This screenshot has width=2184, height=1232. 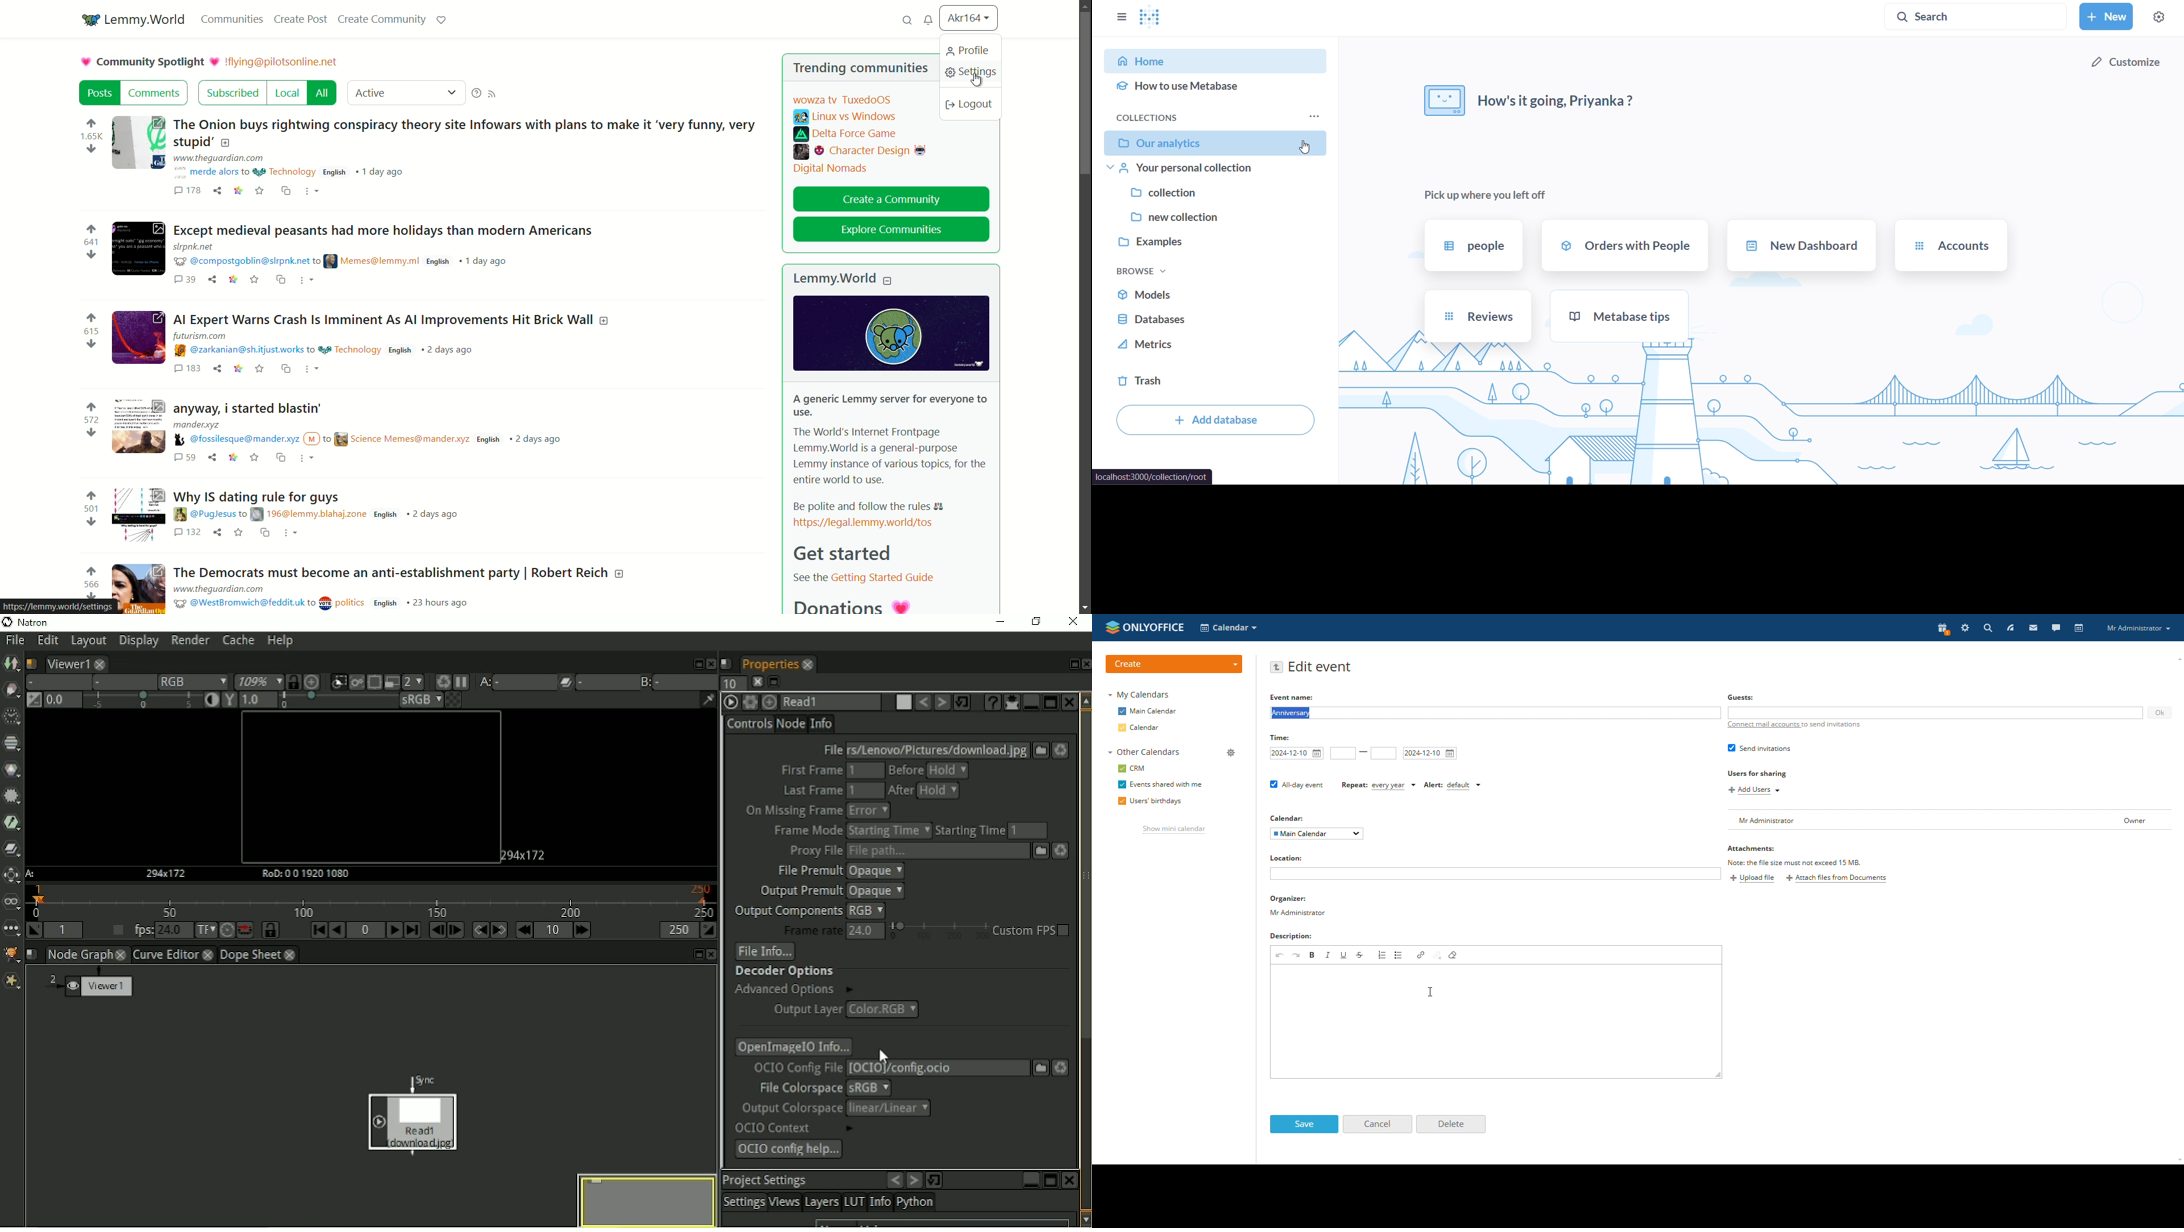 What do you see at coordinates (312, 368) in the screenshot?
I see `more` at bounding box center [312, 368].